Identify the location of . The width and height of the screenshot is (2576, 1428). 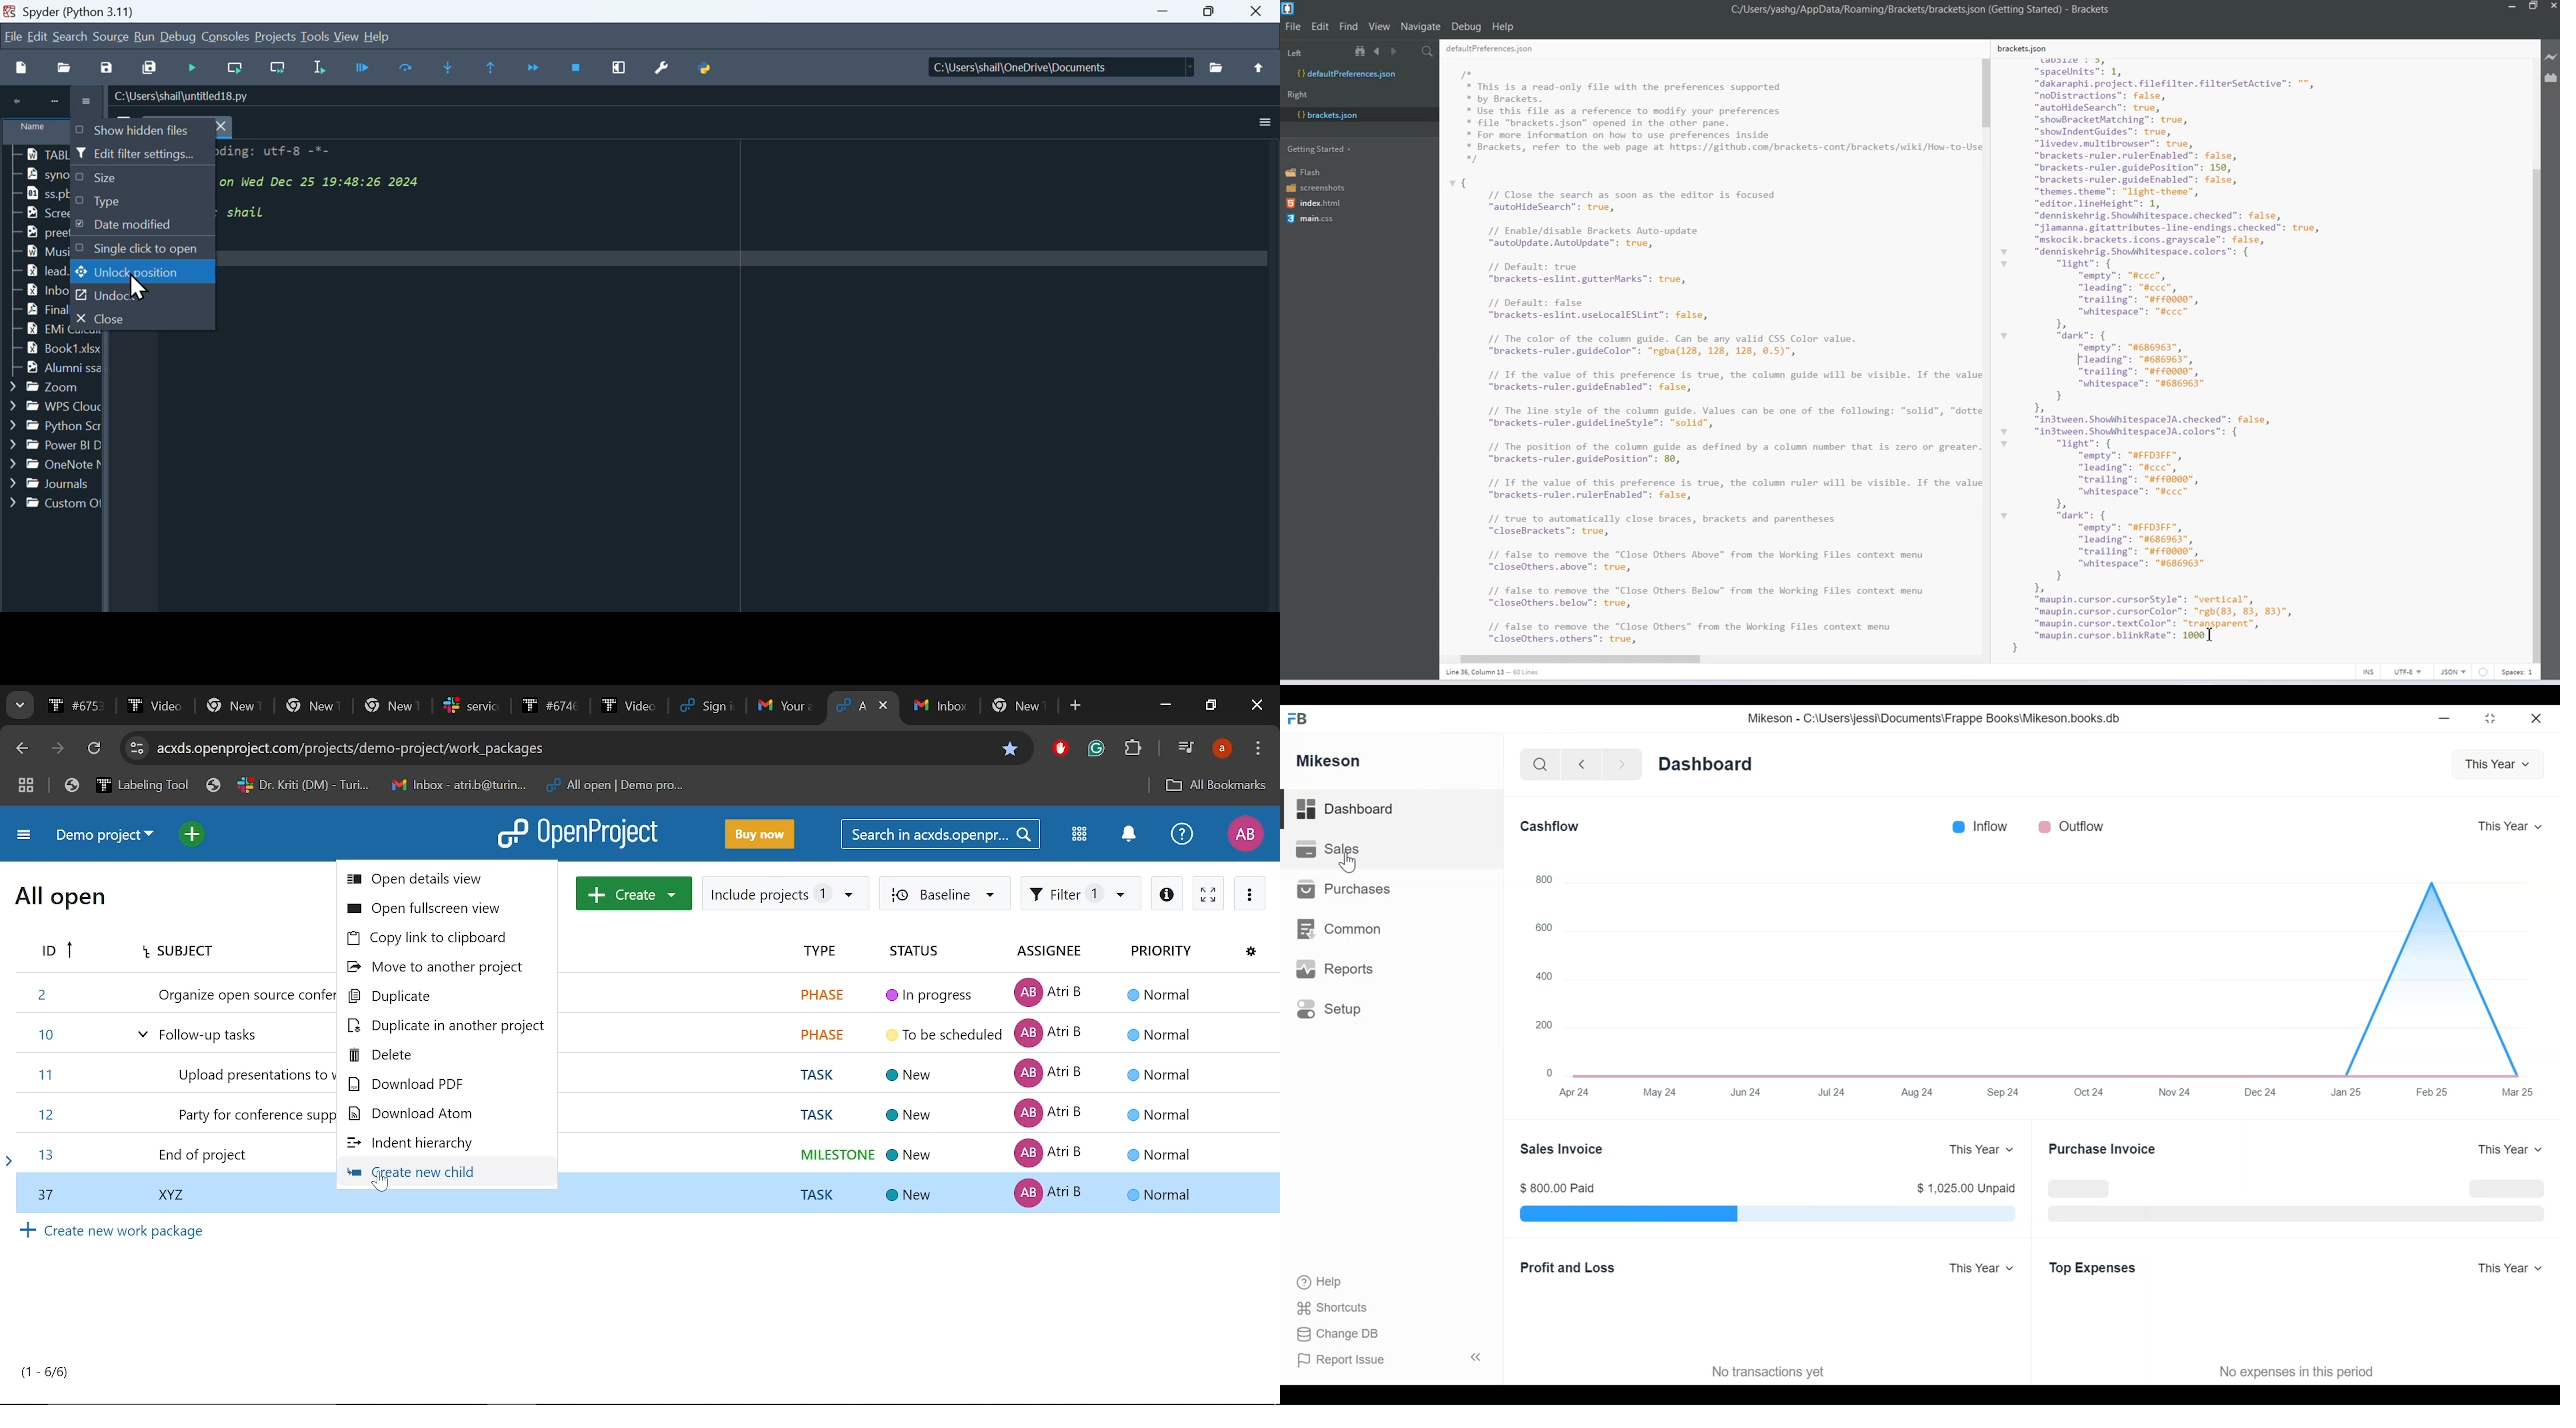
(277, 37).